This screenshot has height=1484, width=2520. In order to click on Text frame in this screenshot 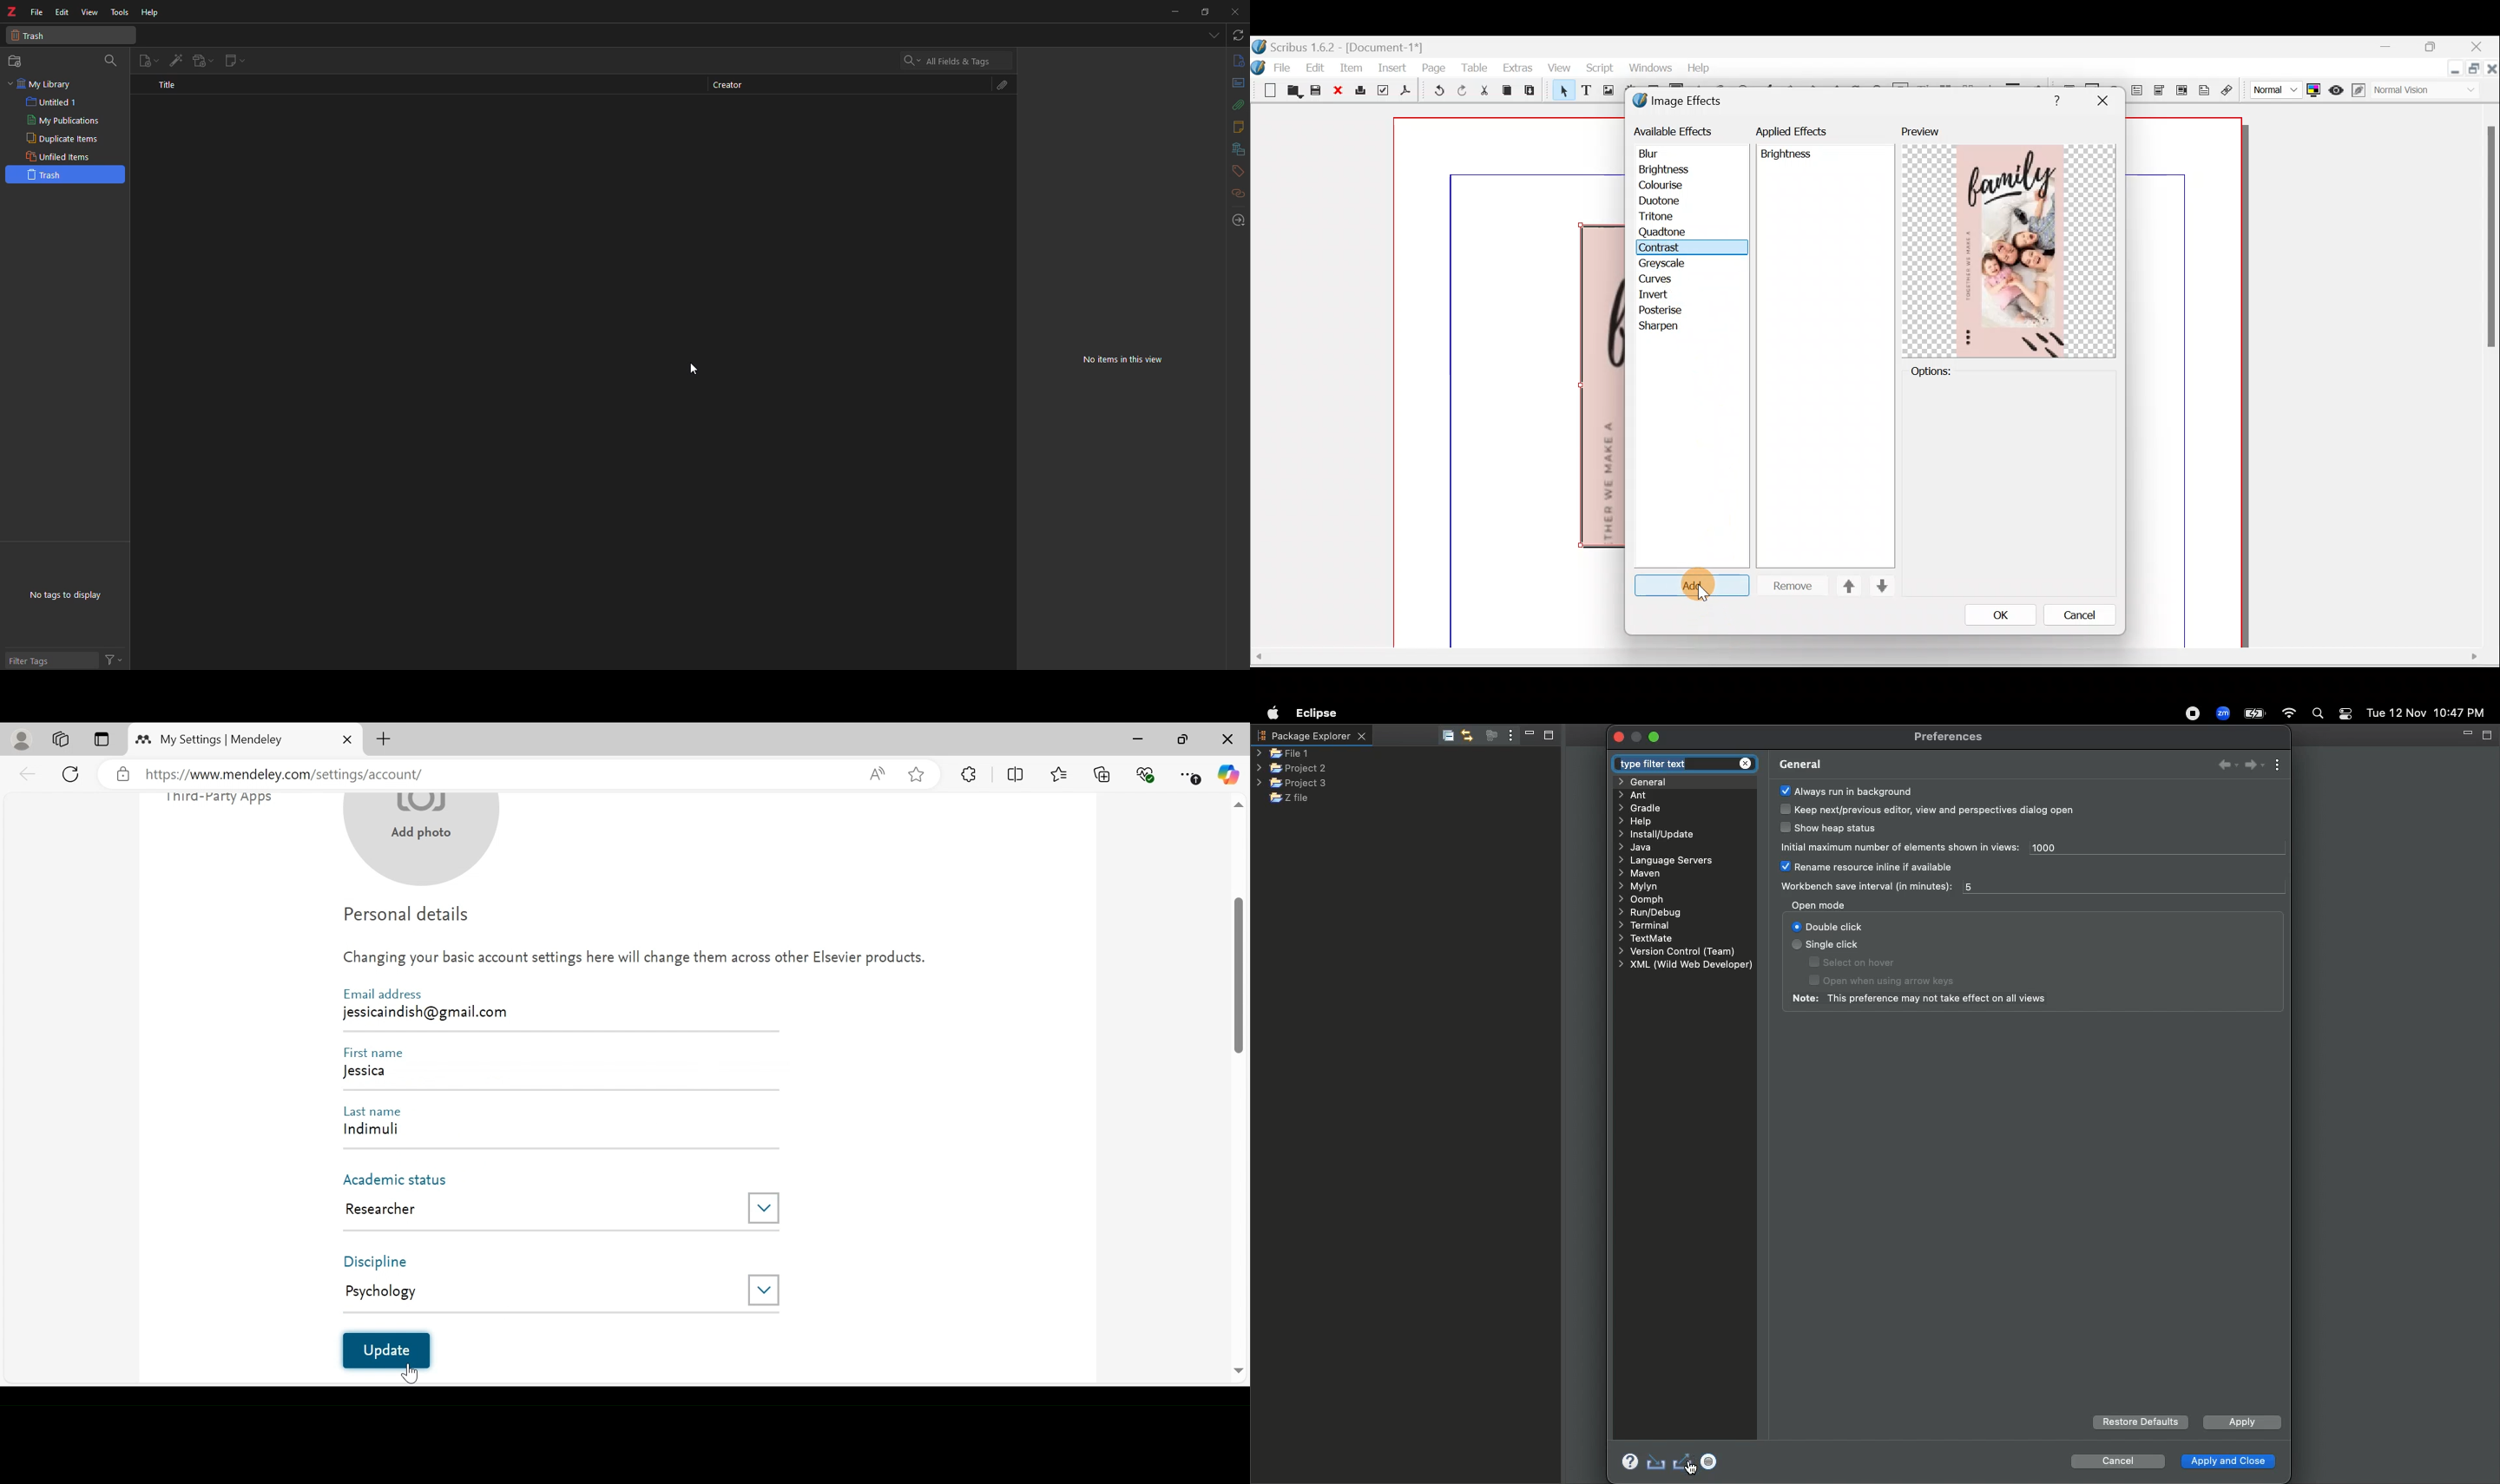, I will do `click(1585, 91)`.